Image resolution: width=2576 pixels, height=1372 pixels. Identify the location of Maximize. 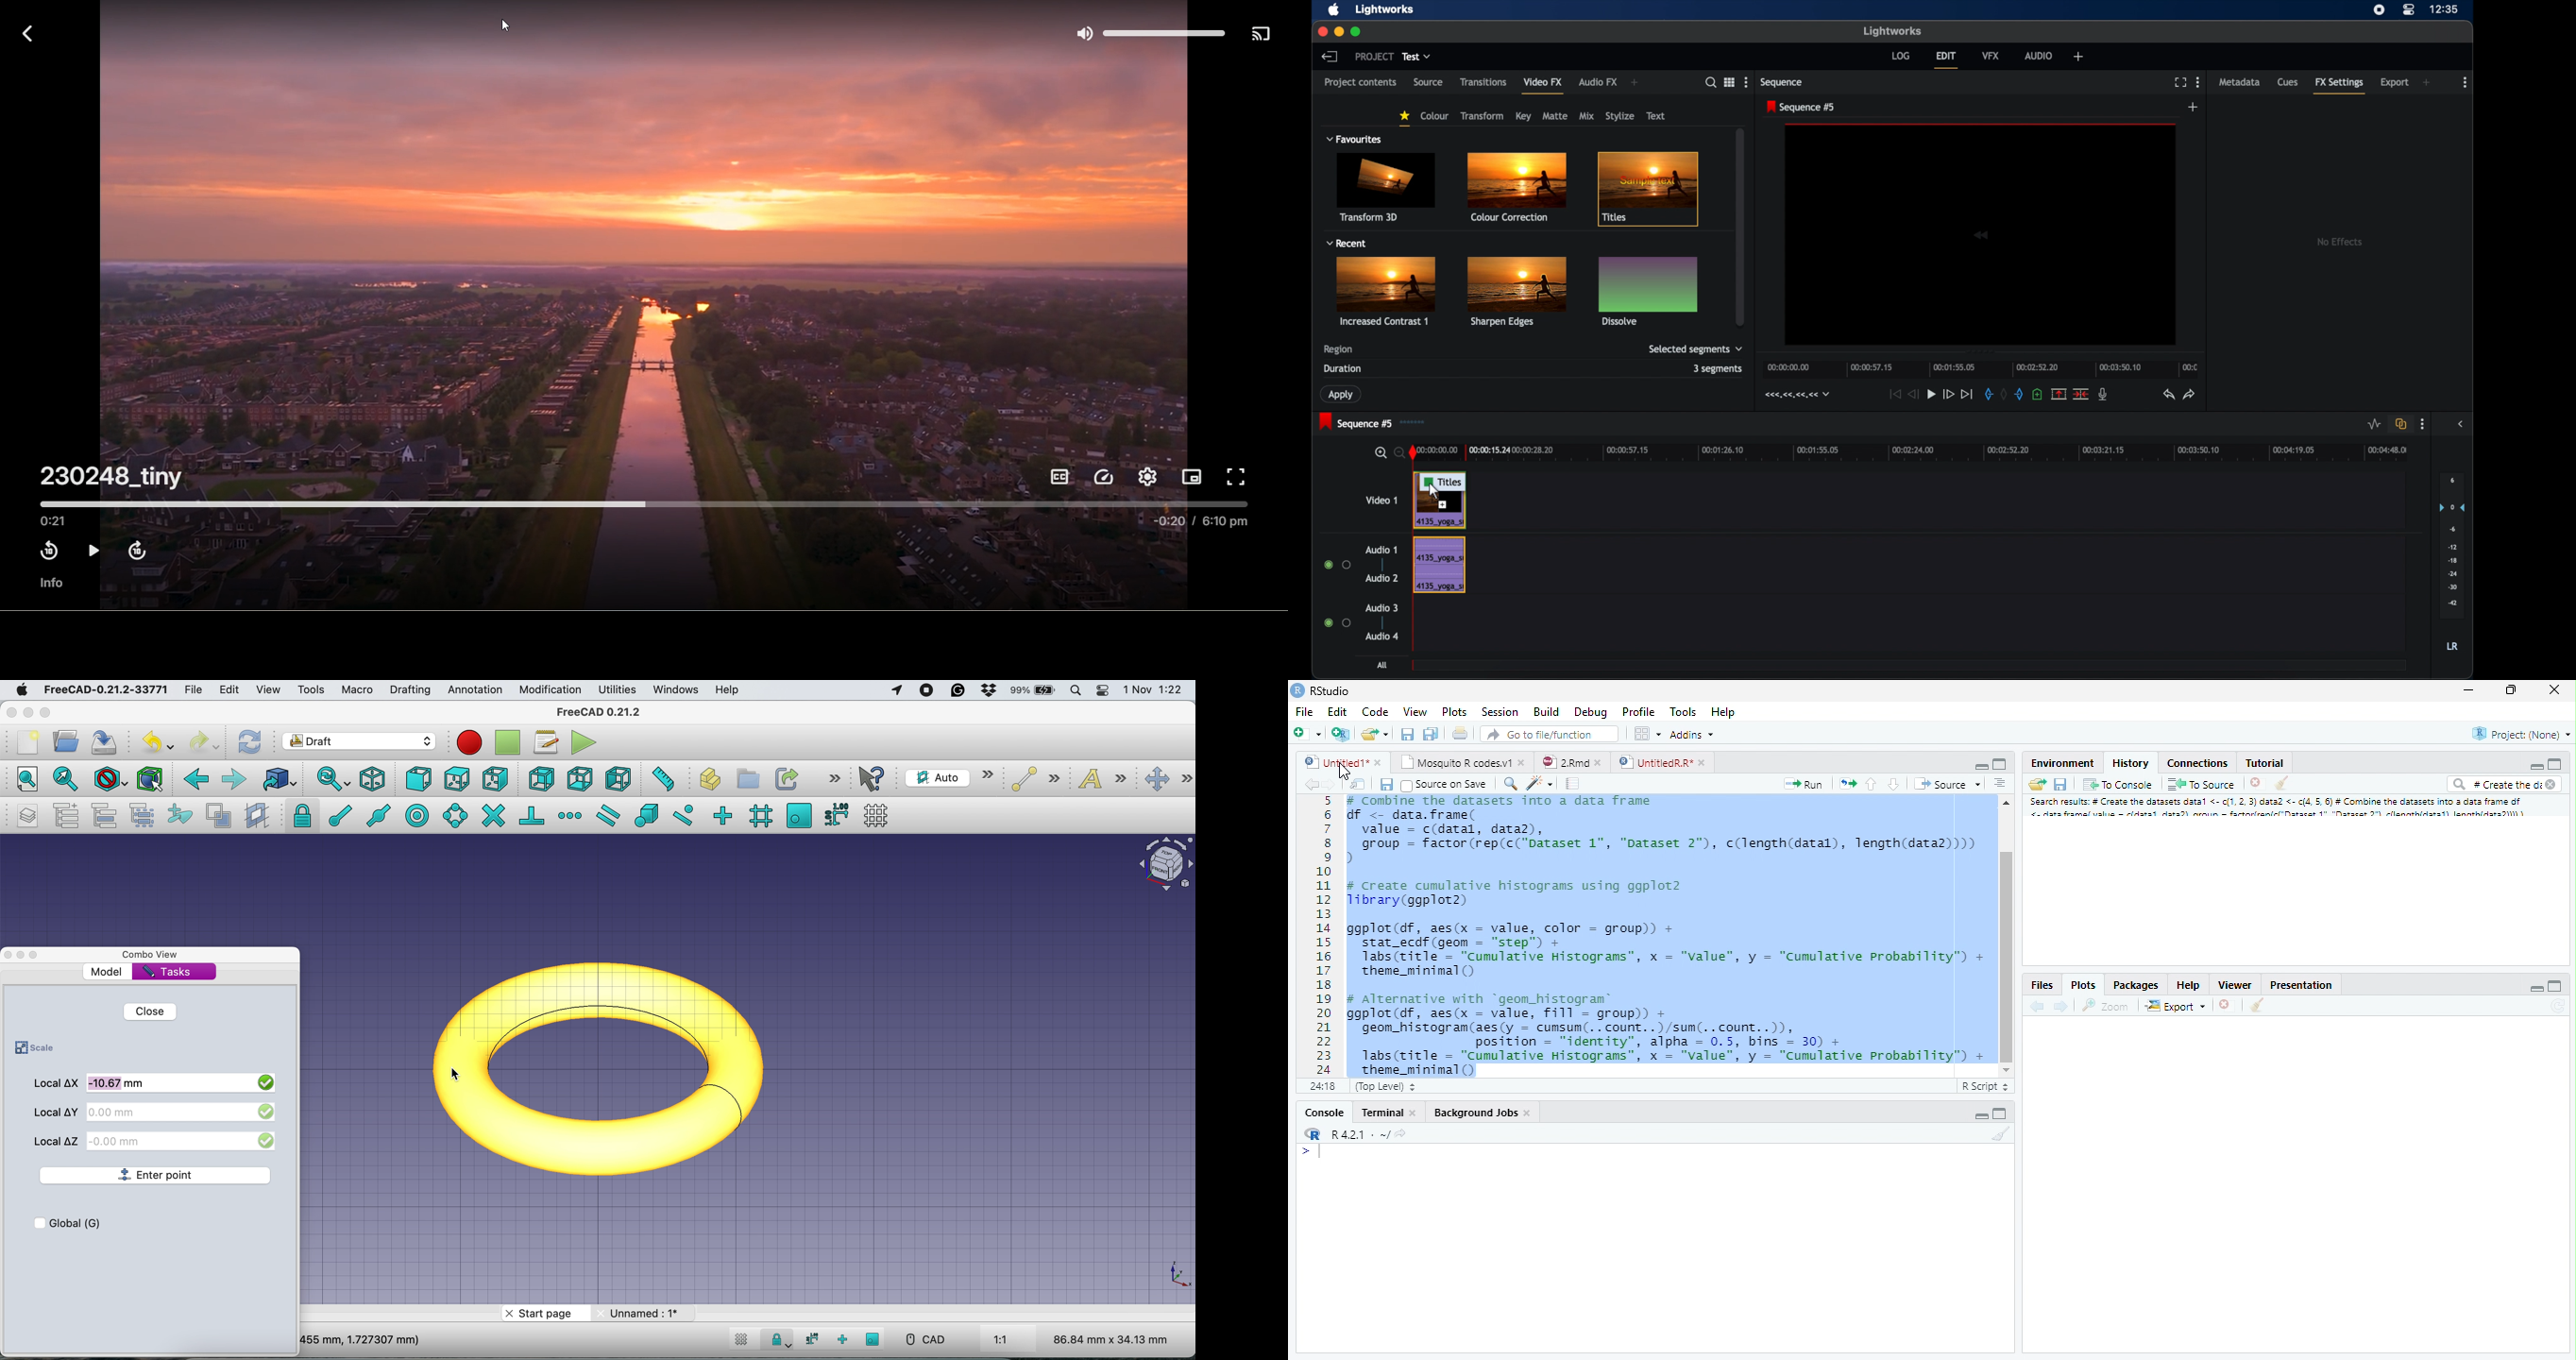
(2000, 763).